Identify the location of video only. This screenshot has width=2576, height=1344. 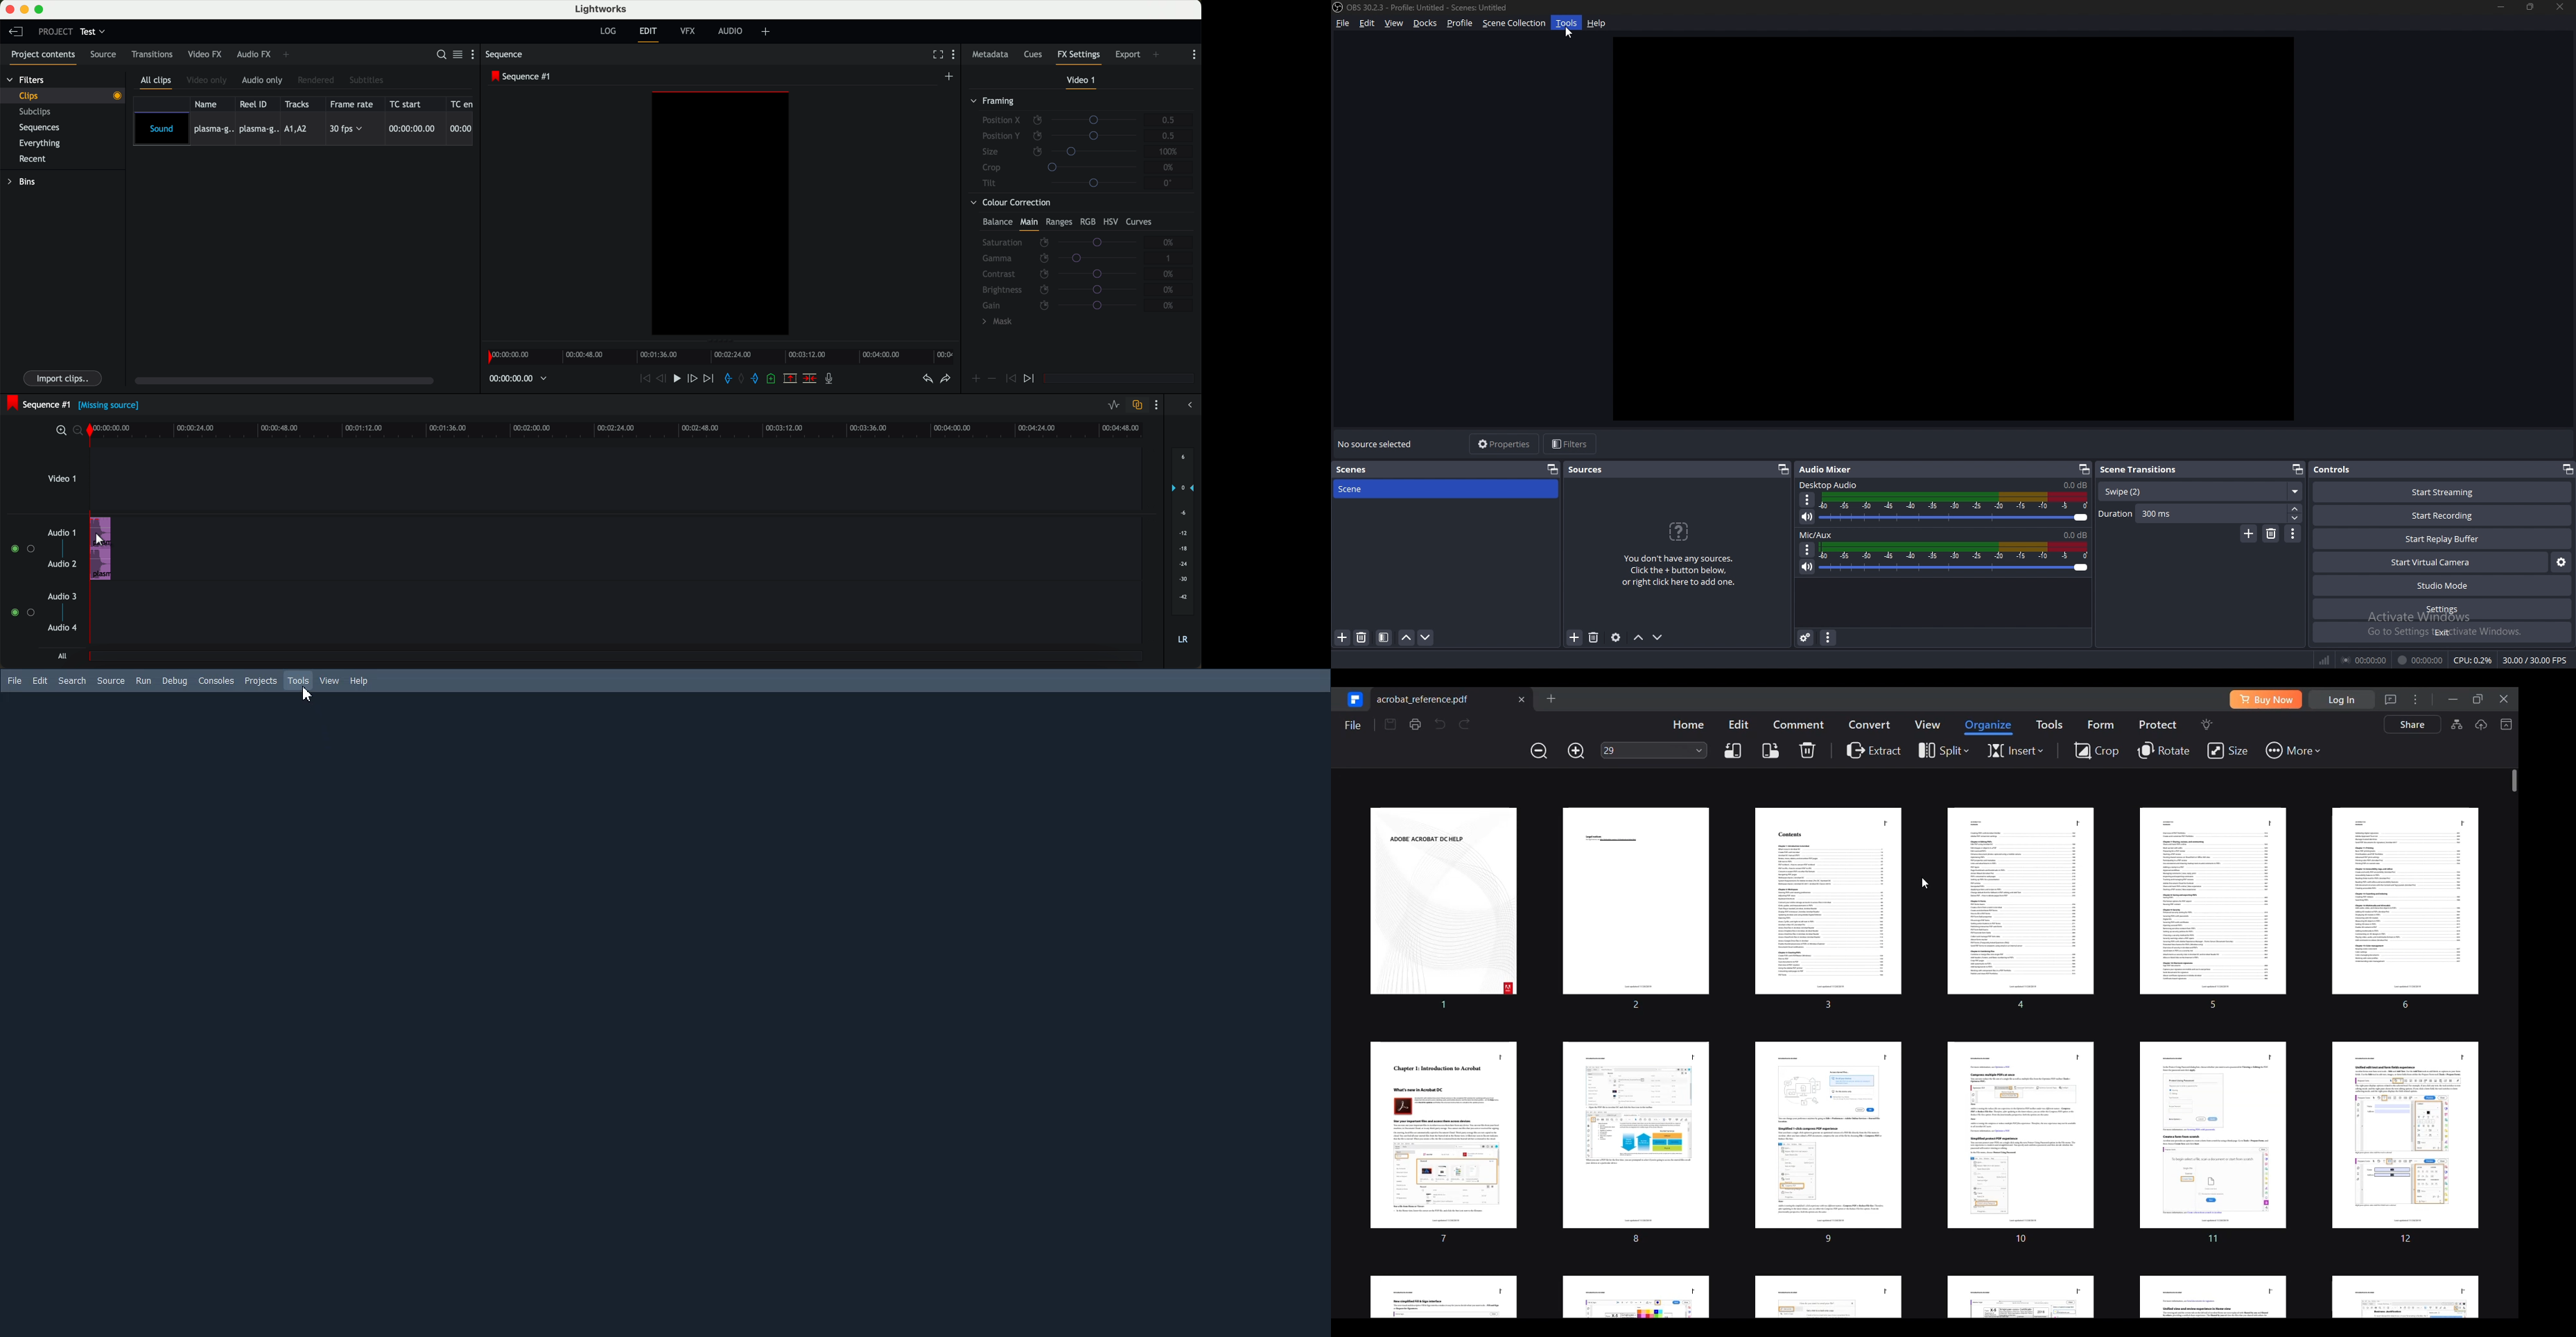
(209, 81).